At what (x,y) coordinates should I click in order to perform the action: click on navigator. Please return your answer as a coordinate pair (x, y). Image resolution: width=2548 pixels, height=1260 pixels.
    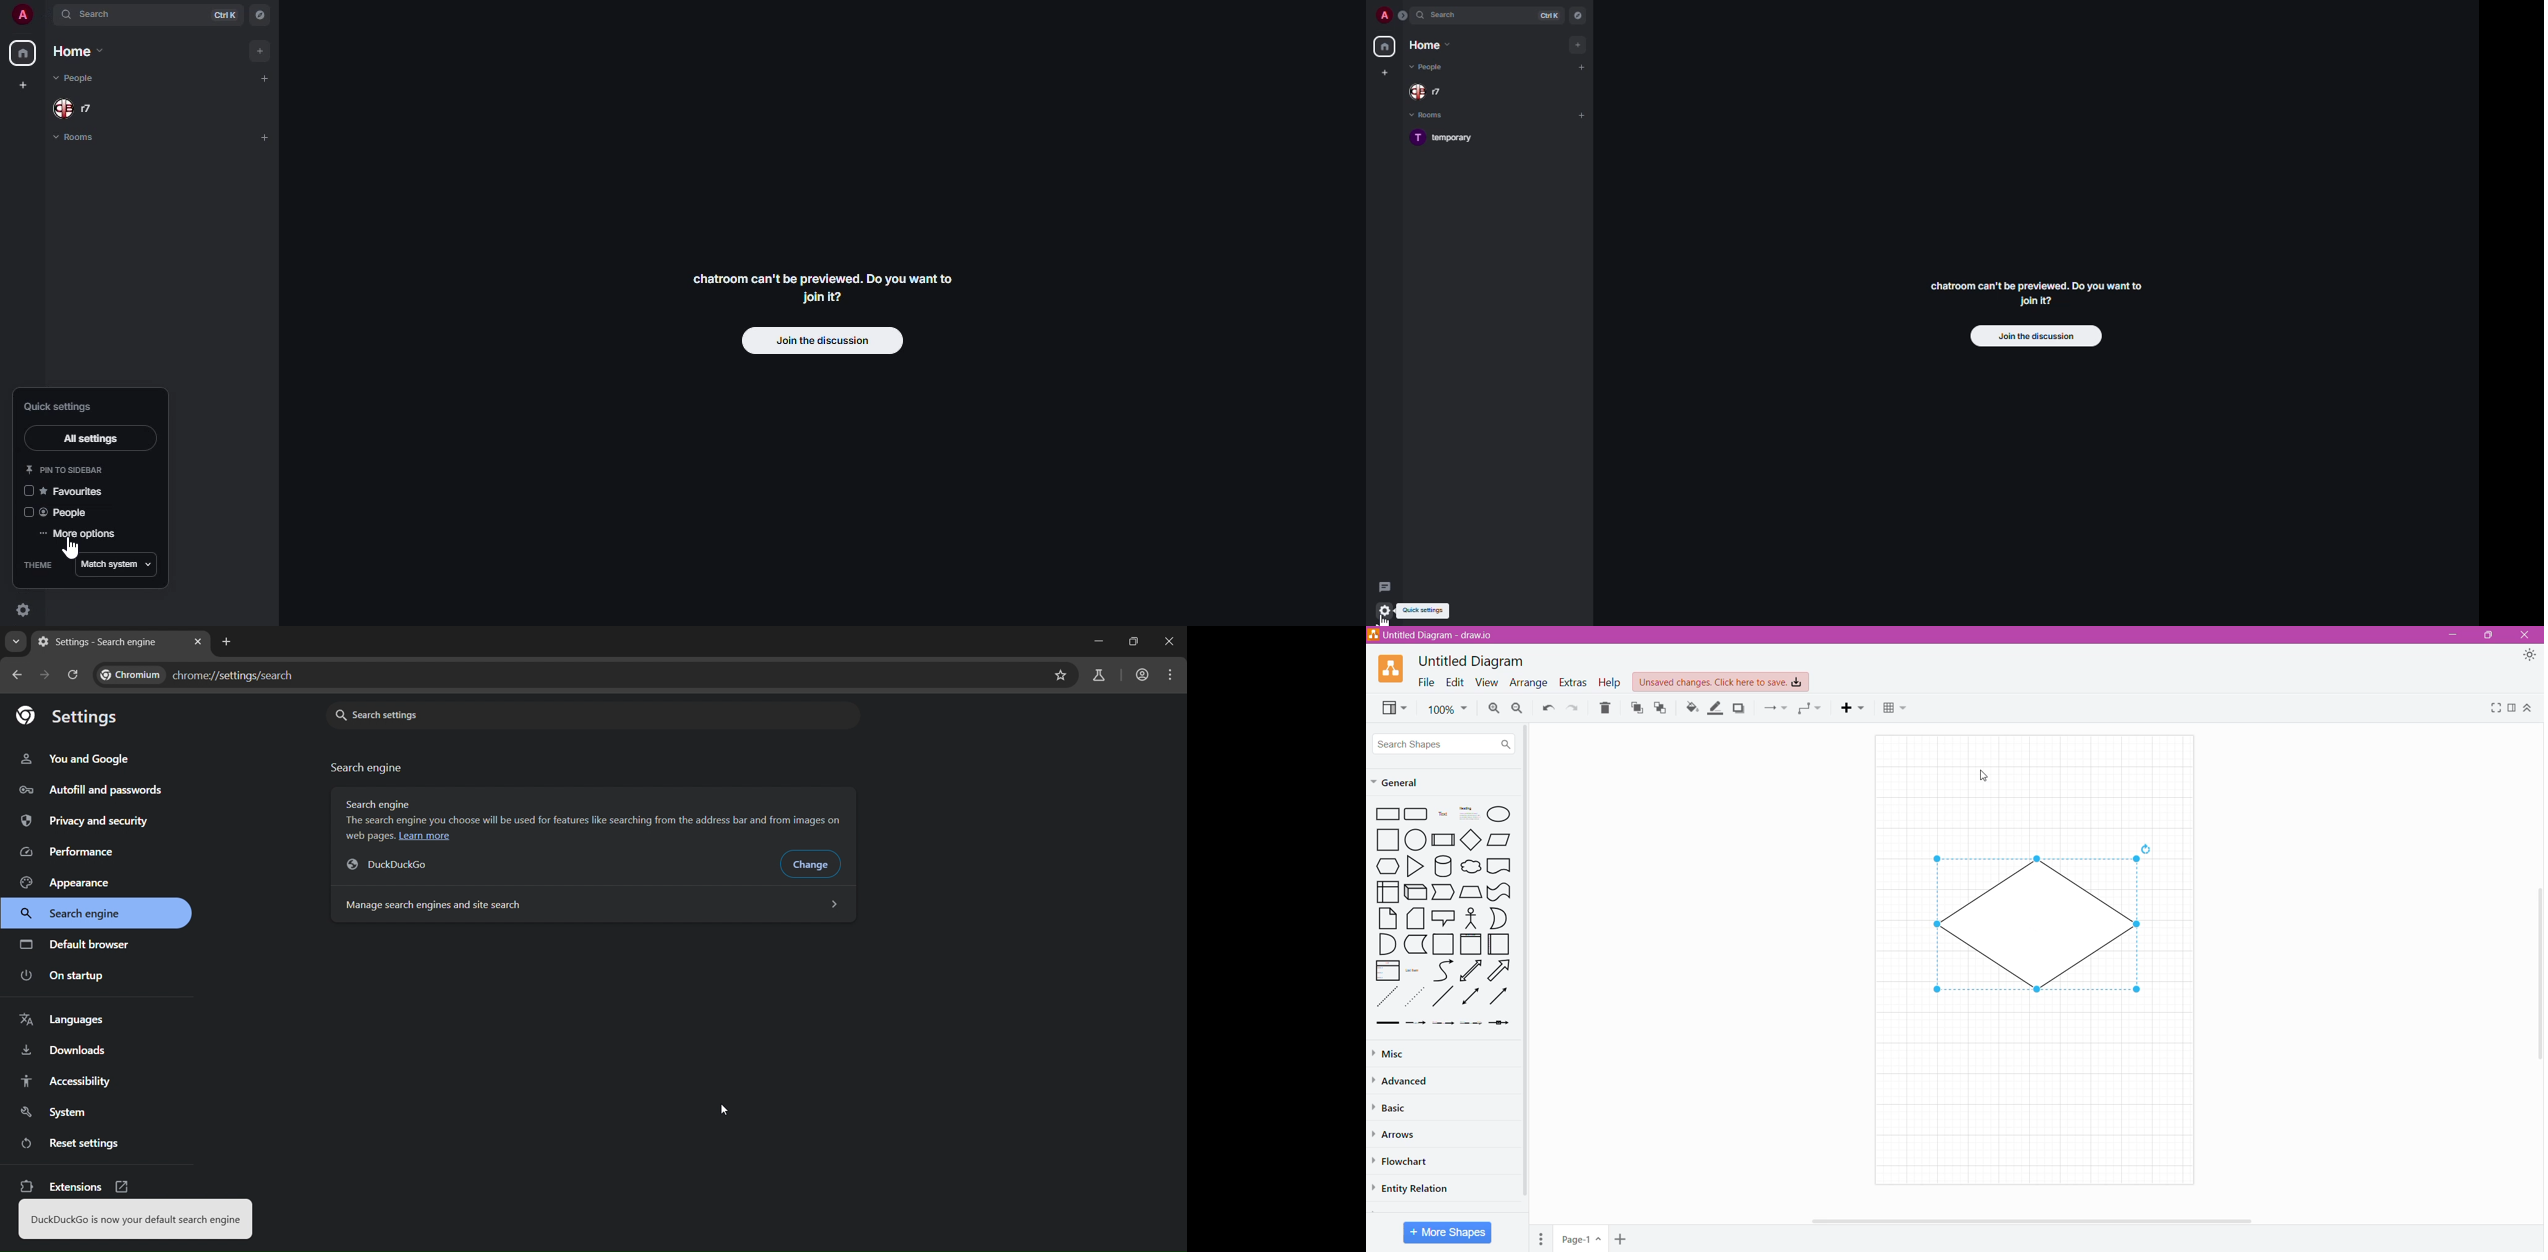
    Looking at the image, I should click on (262, 12).